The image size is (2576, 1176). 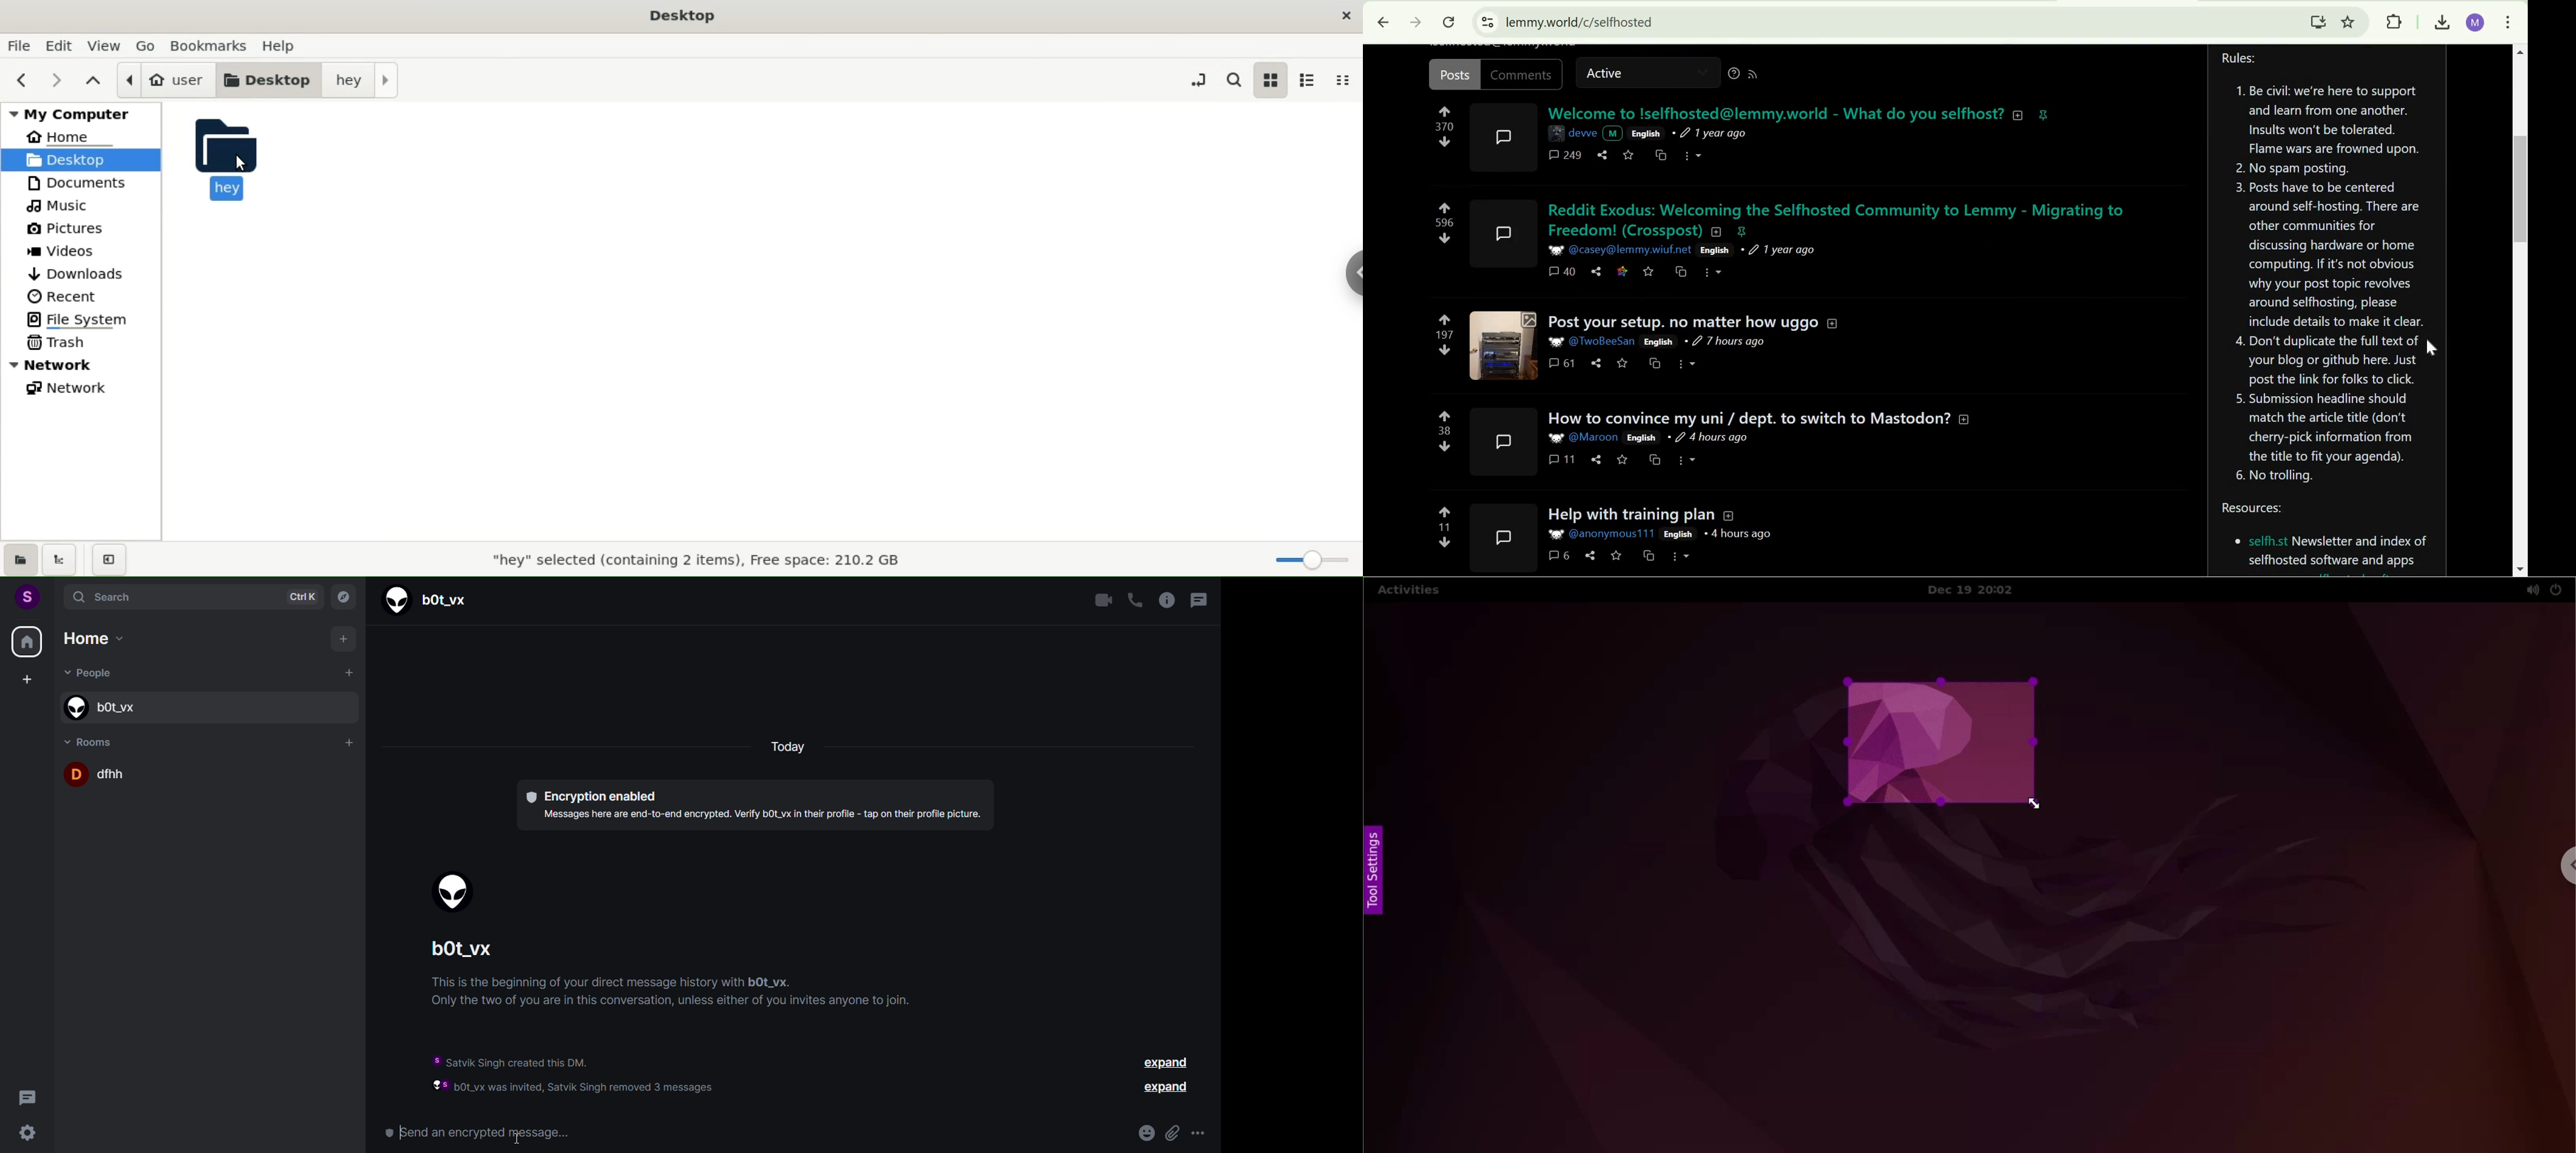 I want to click on add people, so click(x=347, y=673).